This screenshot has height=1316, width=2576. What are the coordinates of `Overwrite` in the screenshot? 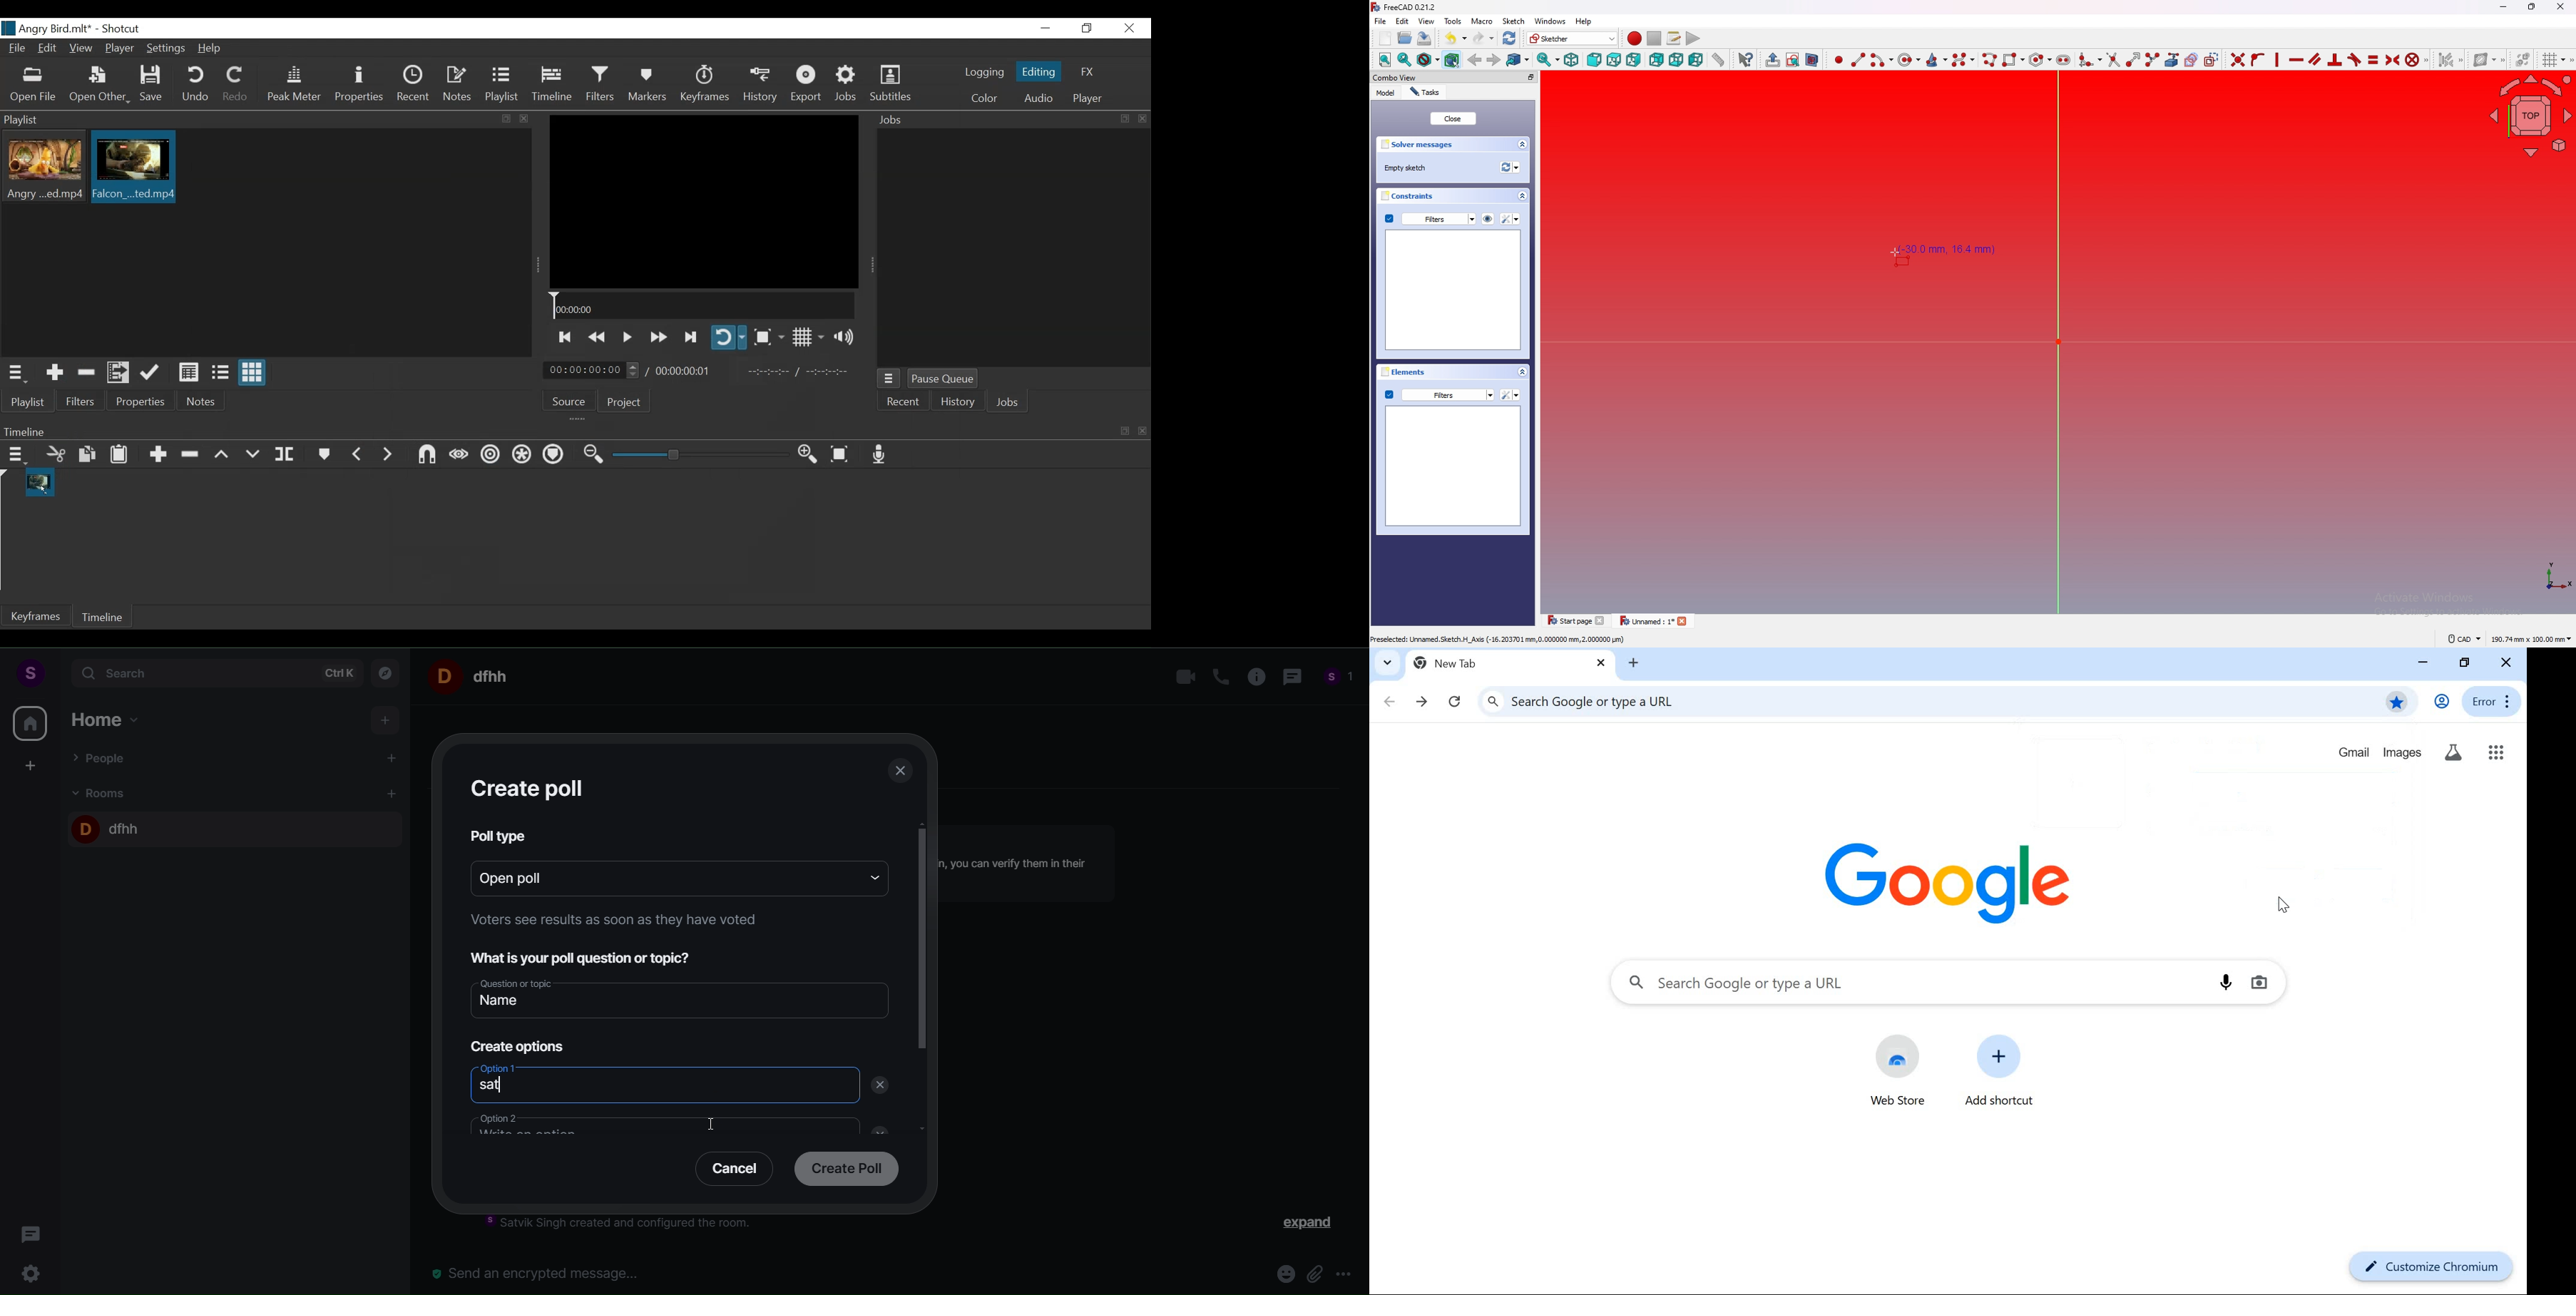 It's located at (253, 454).